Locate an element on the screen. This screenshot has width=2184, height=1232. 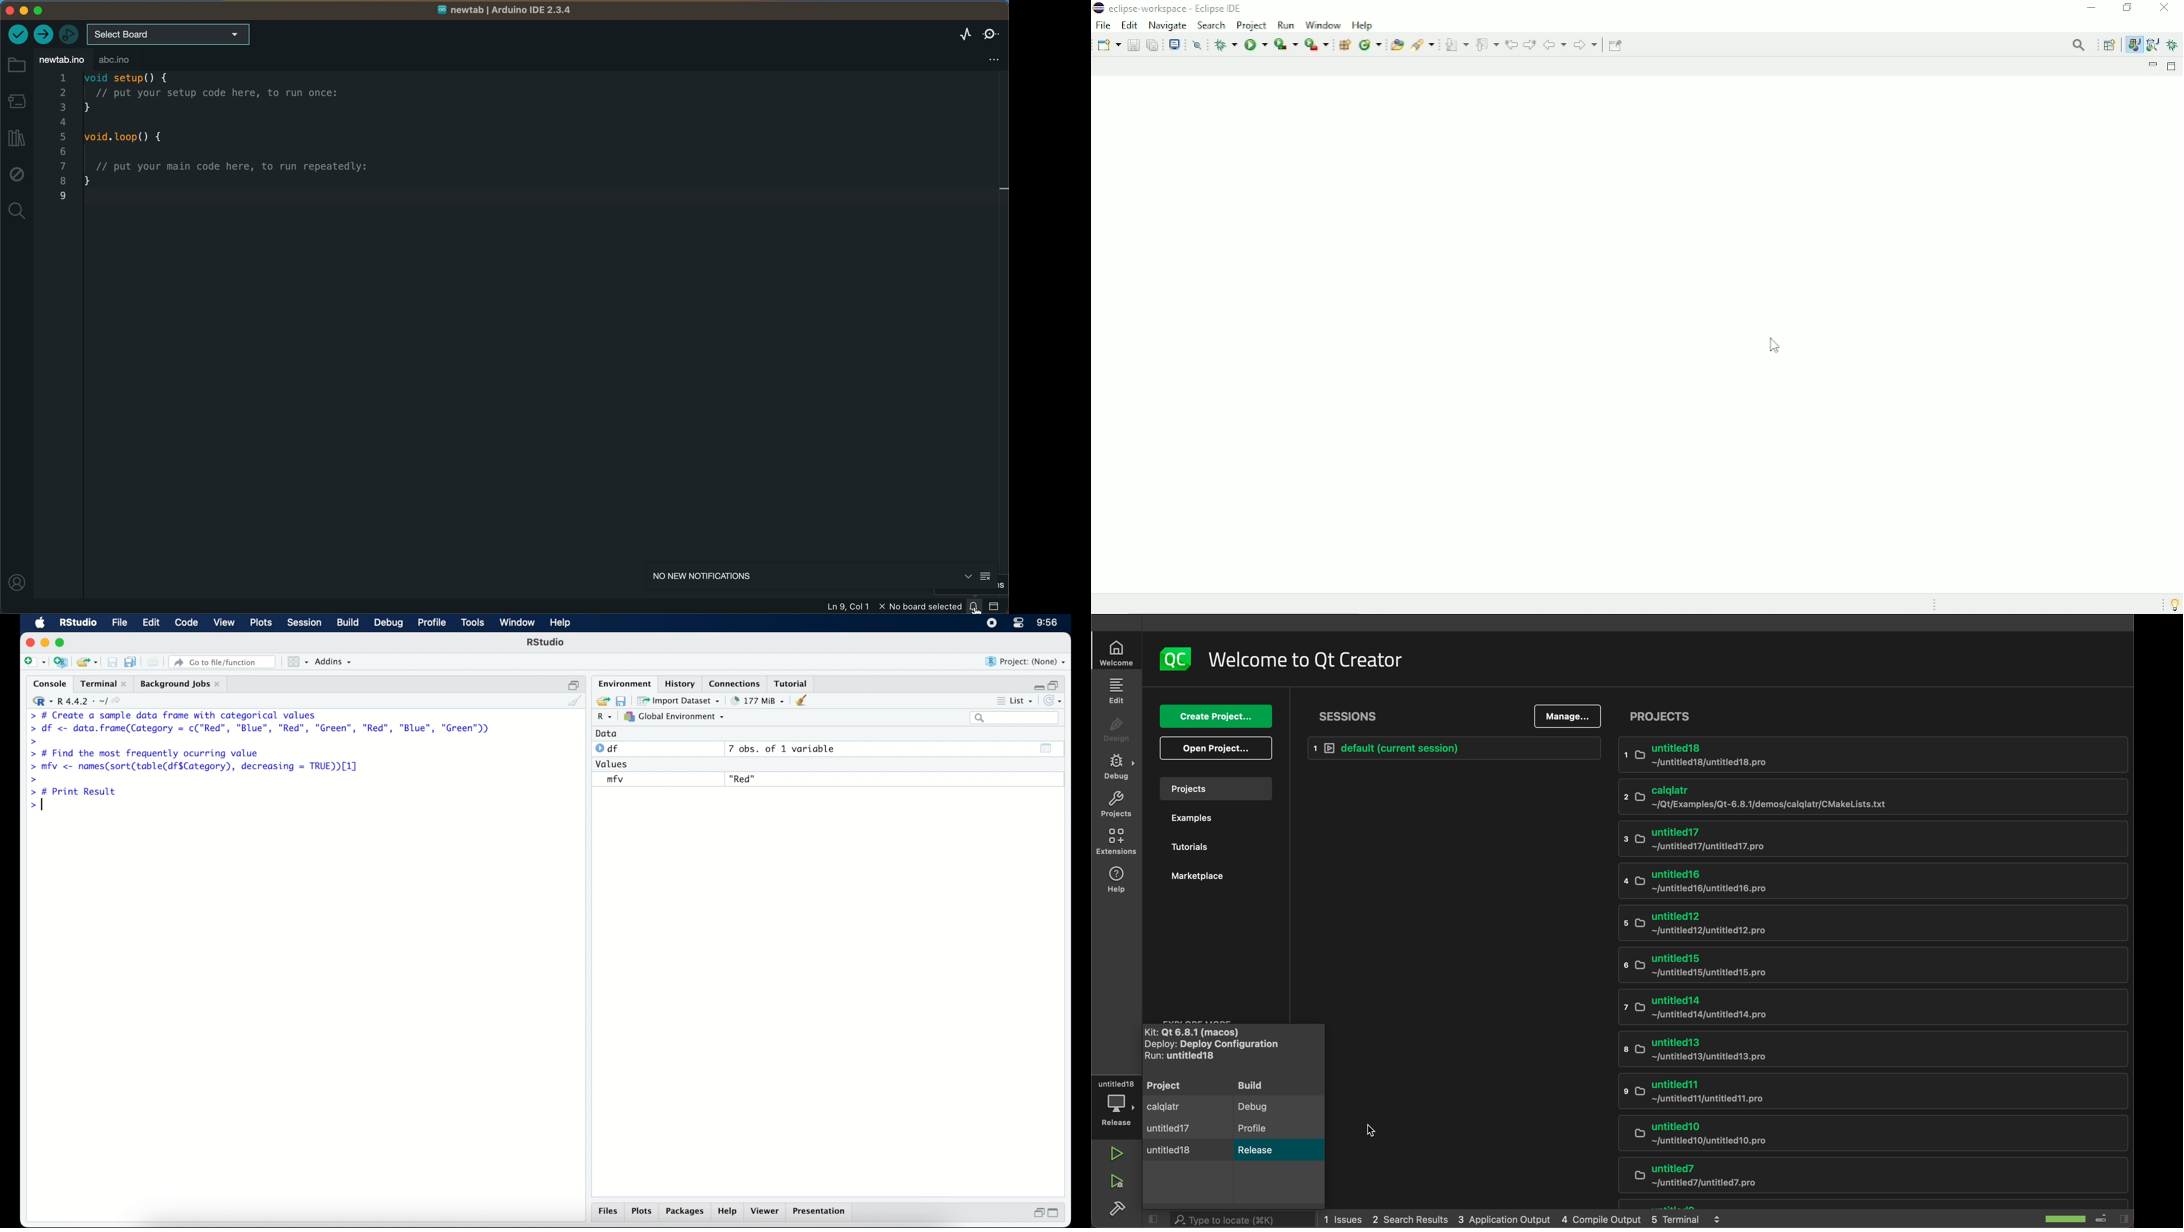
untitled17 is located at coordinates (1812, 840).